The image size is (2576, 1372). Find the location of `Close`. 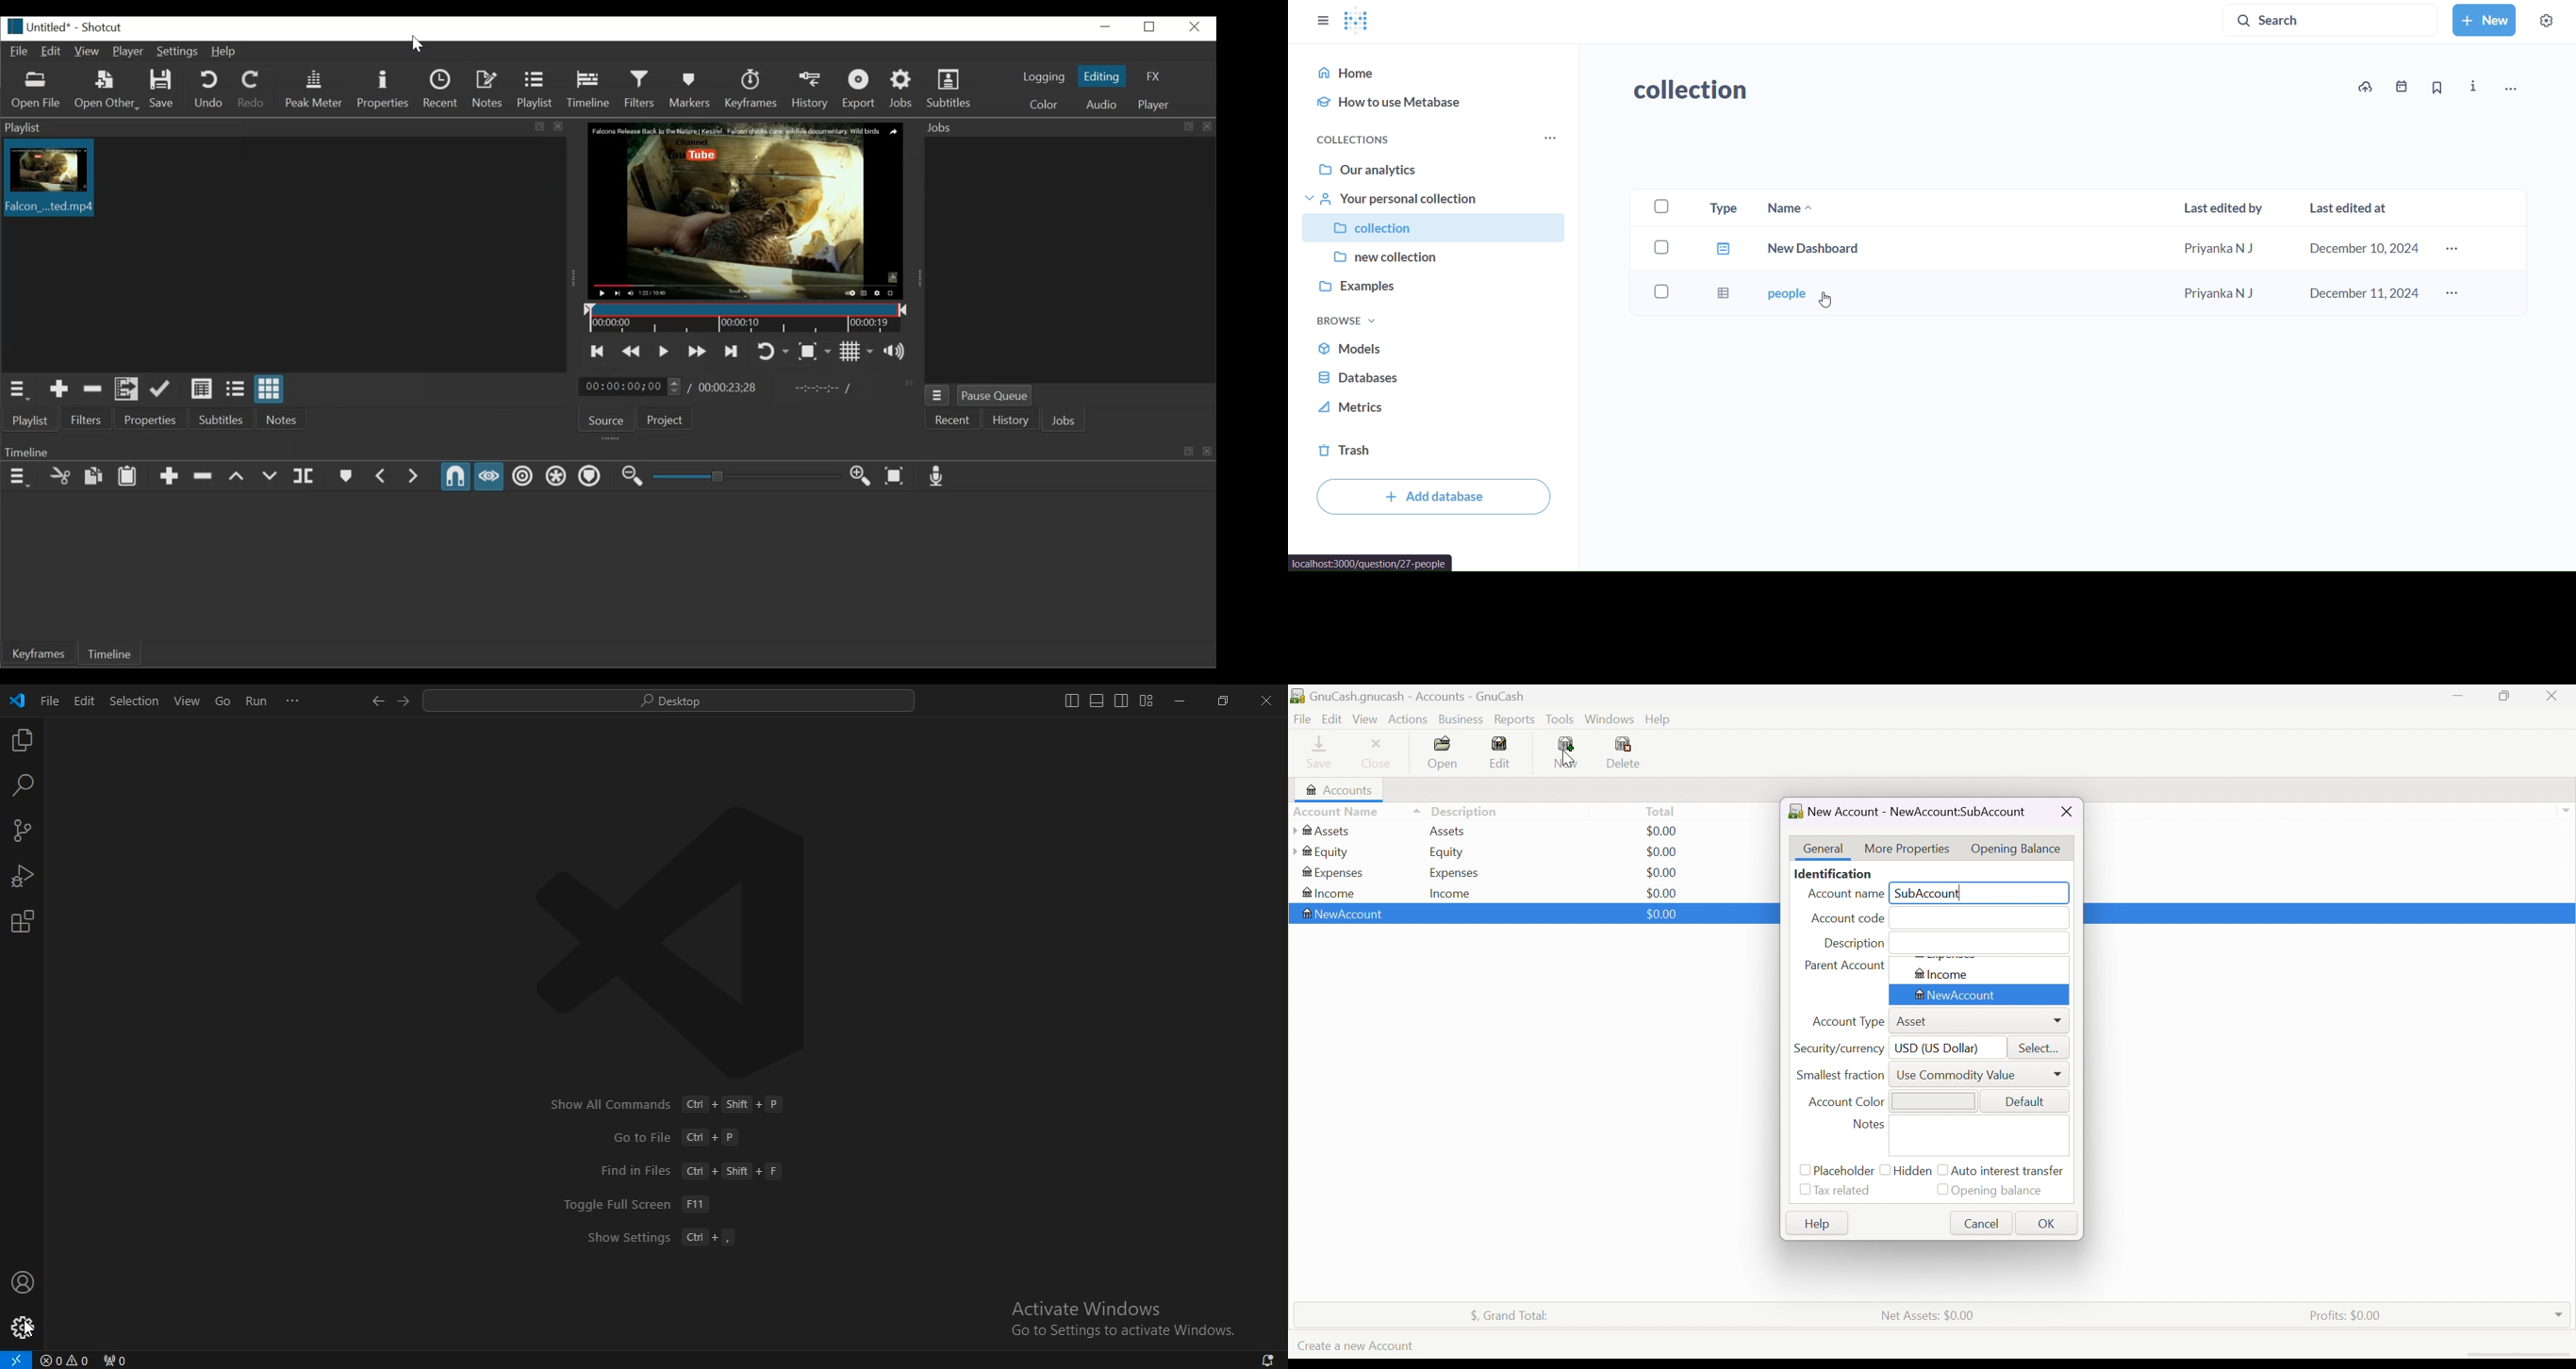

Close is located at coordinates (1377, 755).